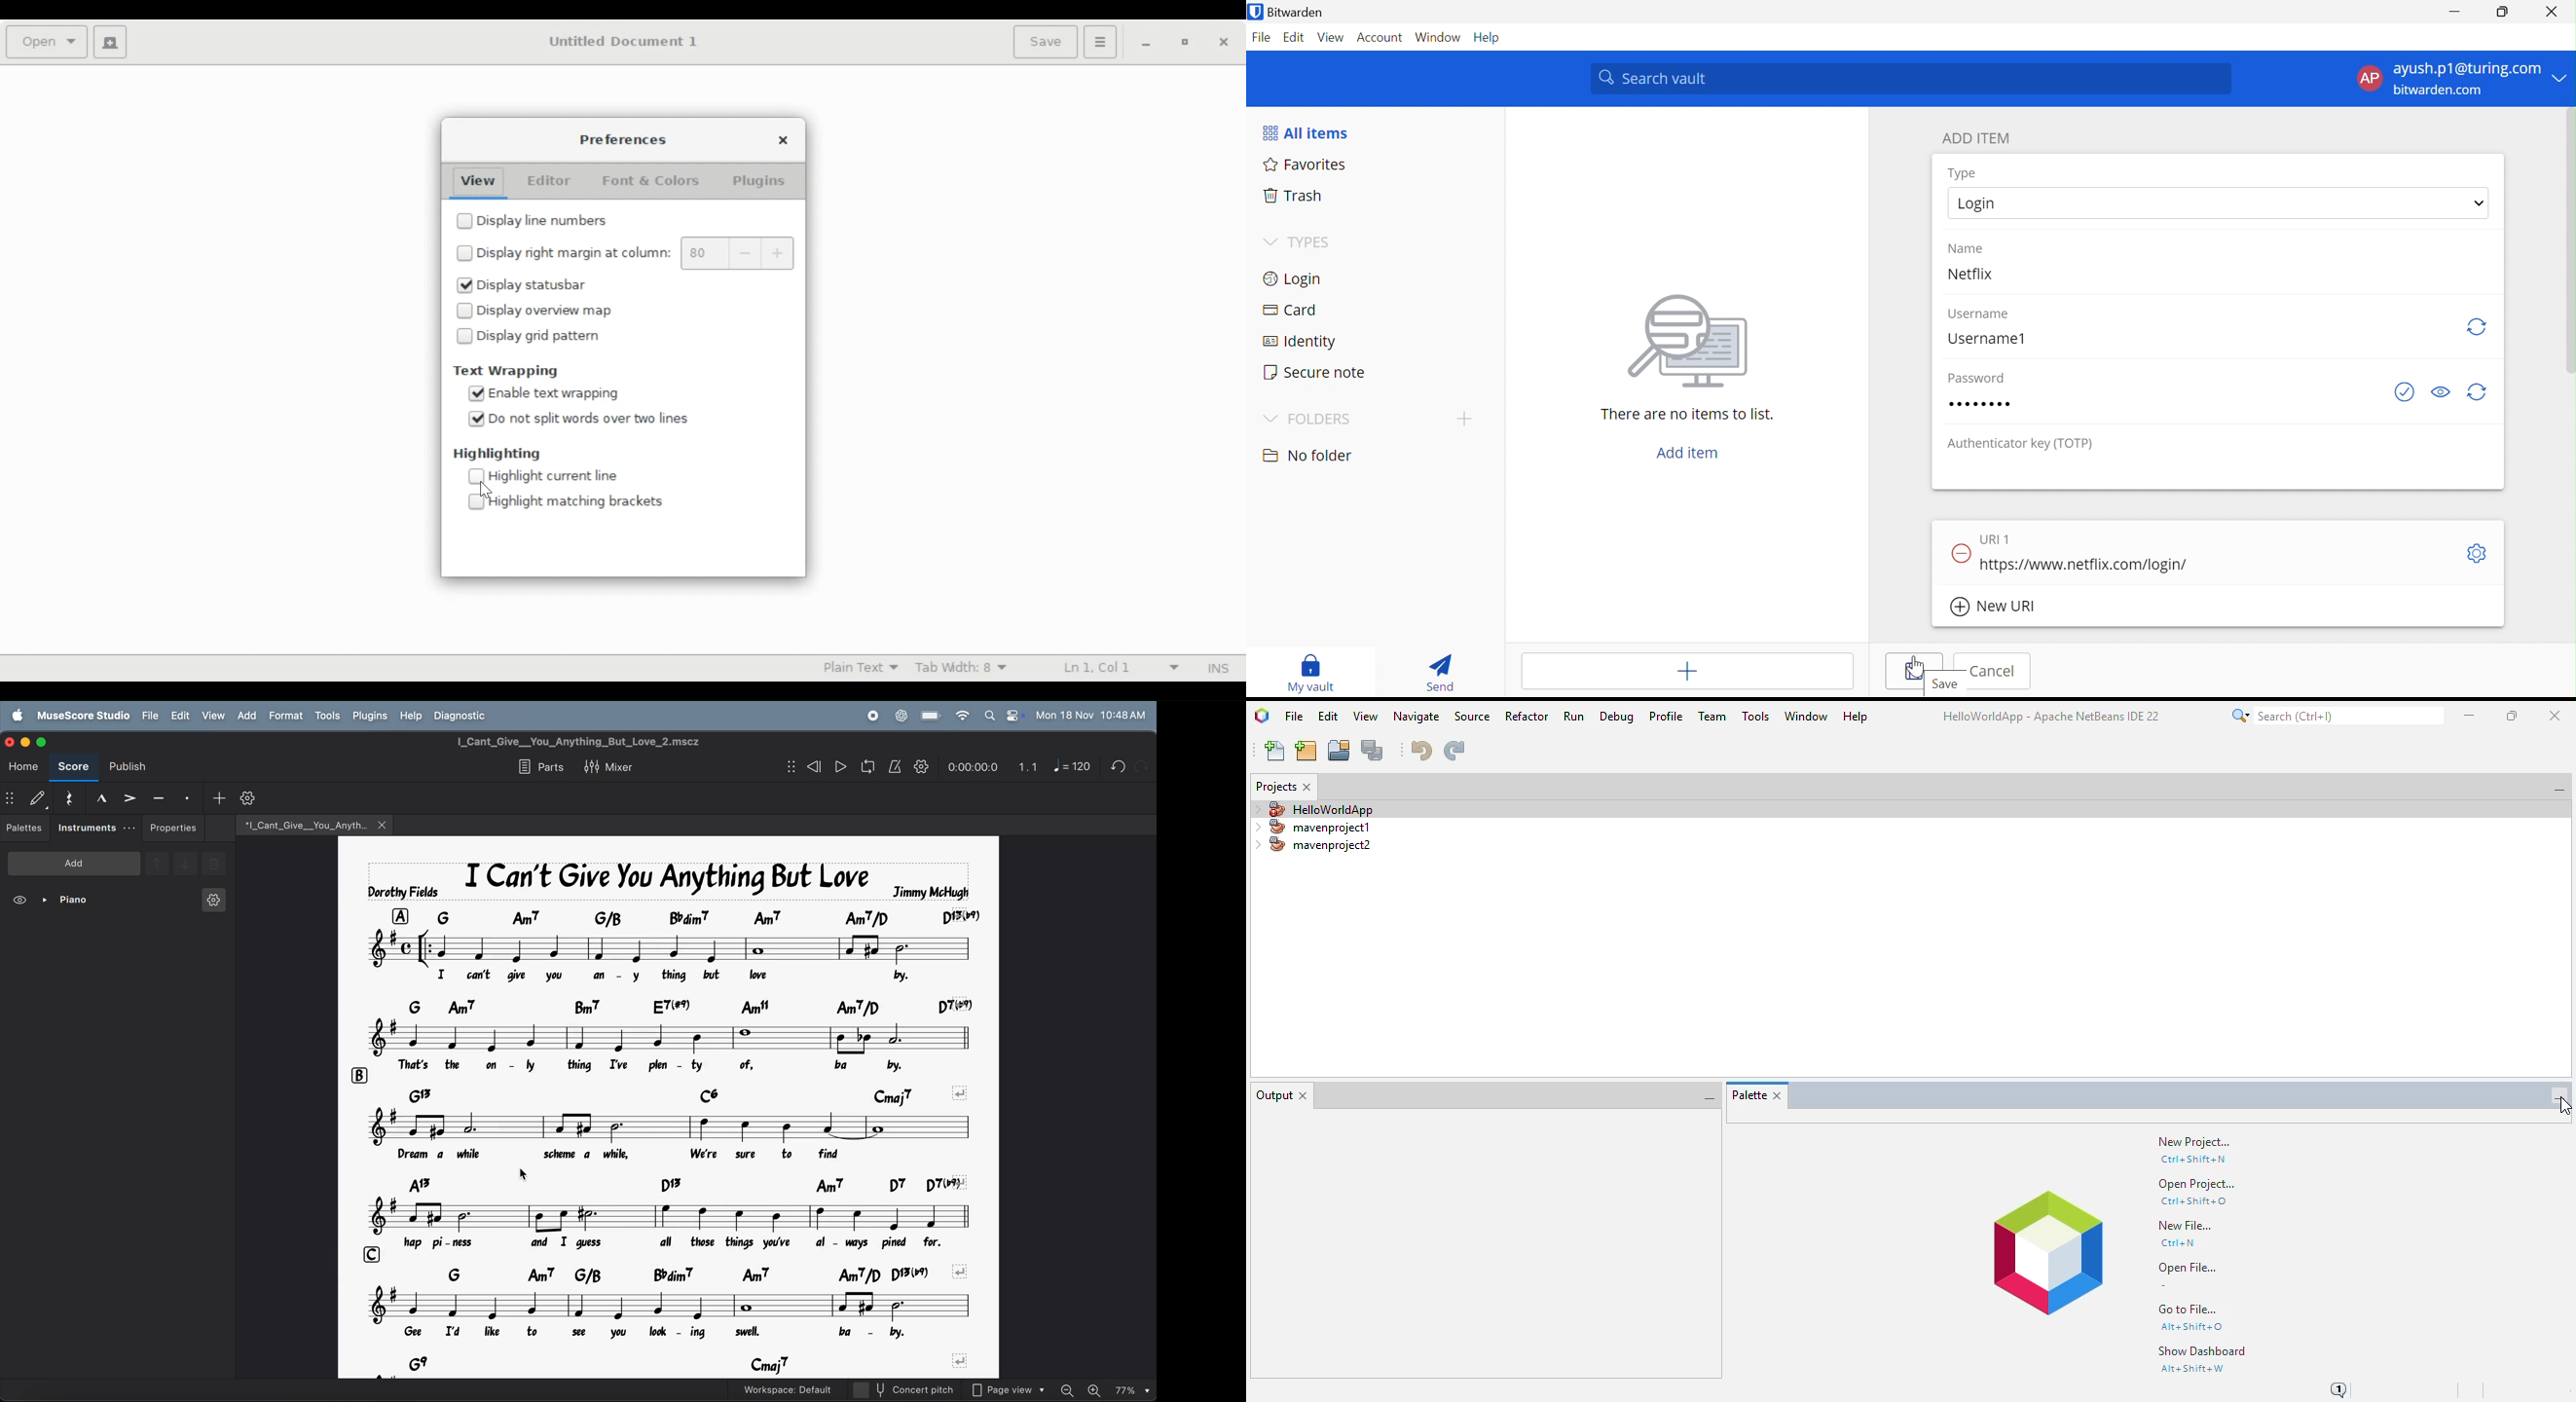 The height and width of the screenshot is (1428, 2576). Describe the element at coordinates (1305, 420) in the screenshot. I see `FOLDERS` at that location.